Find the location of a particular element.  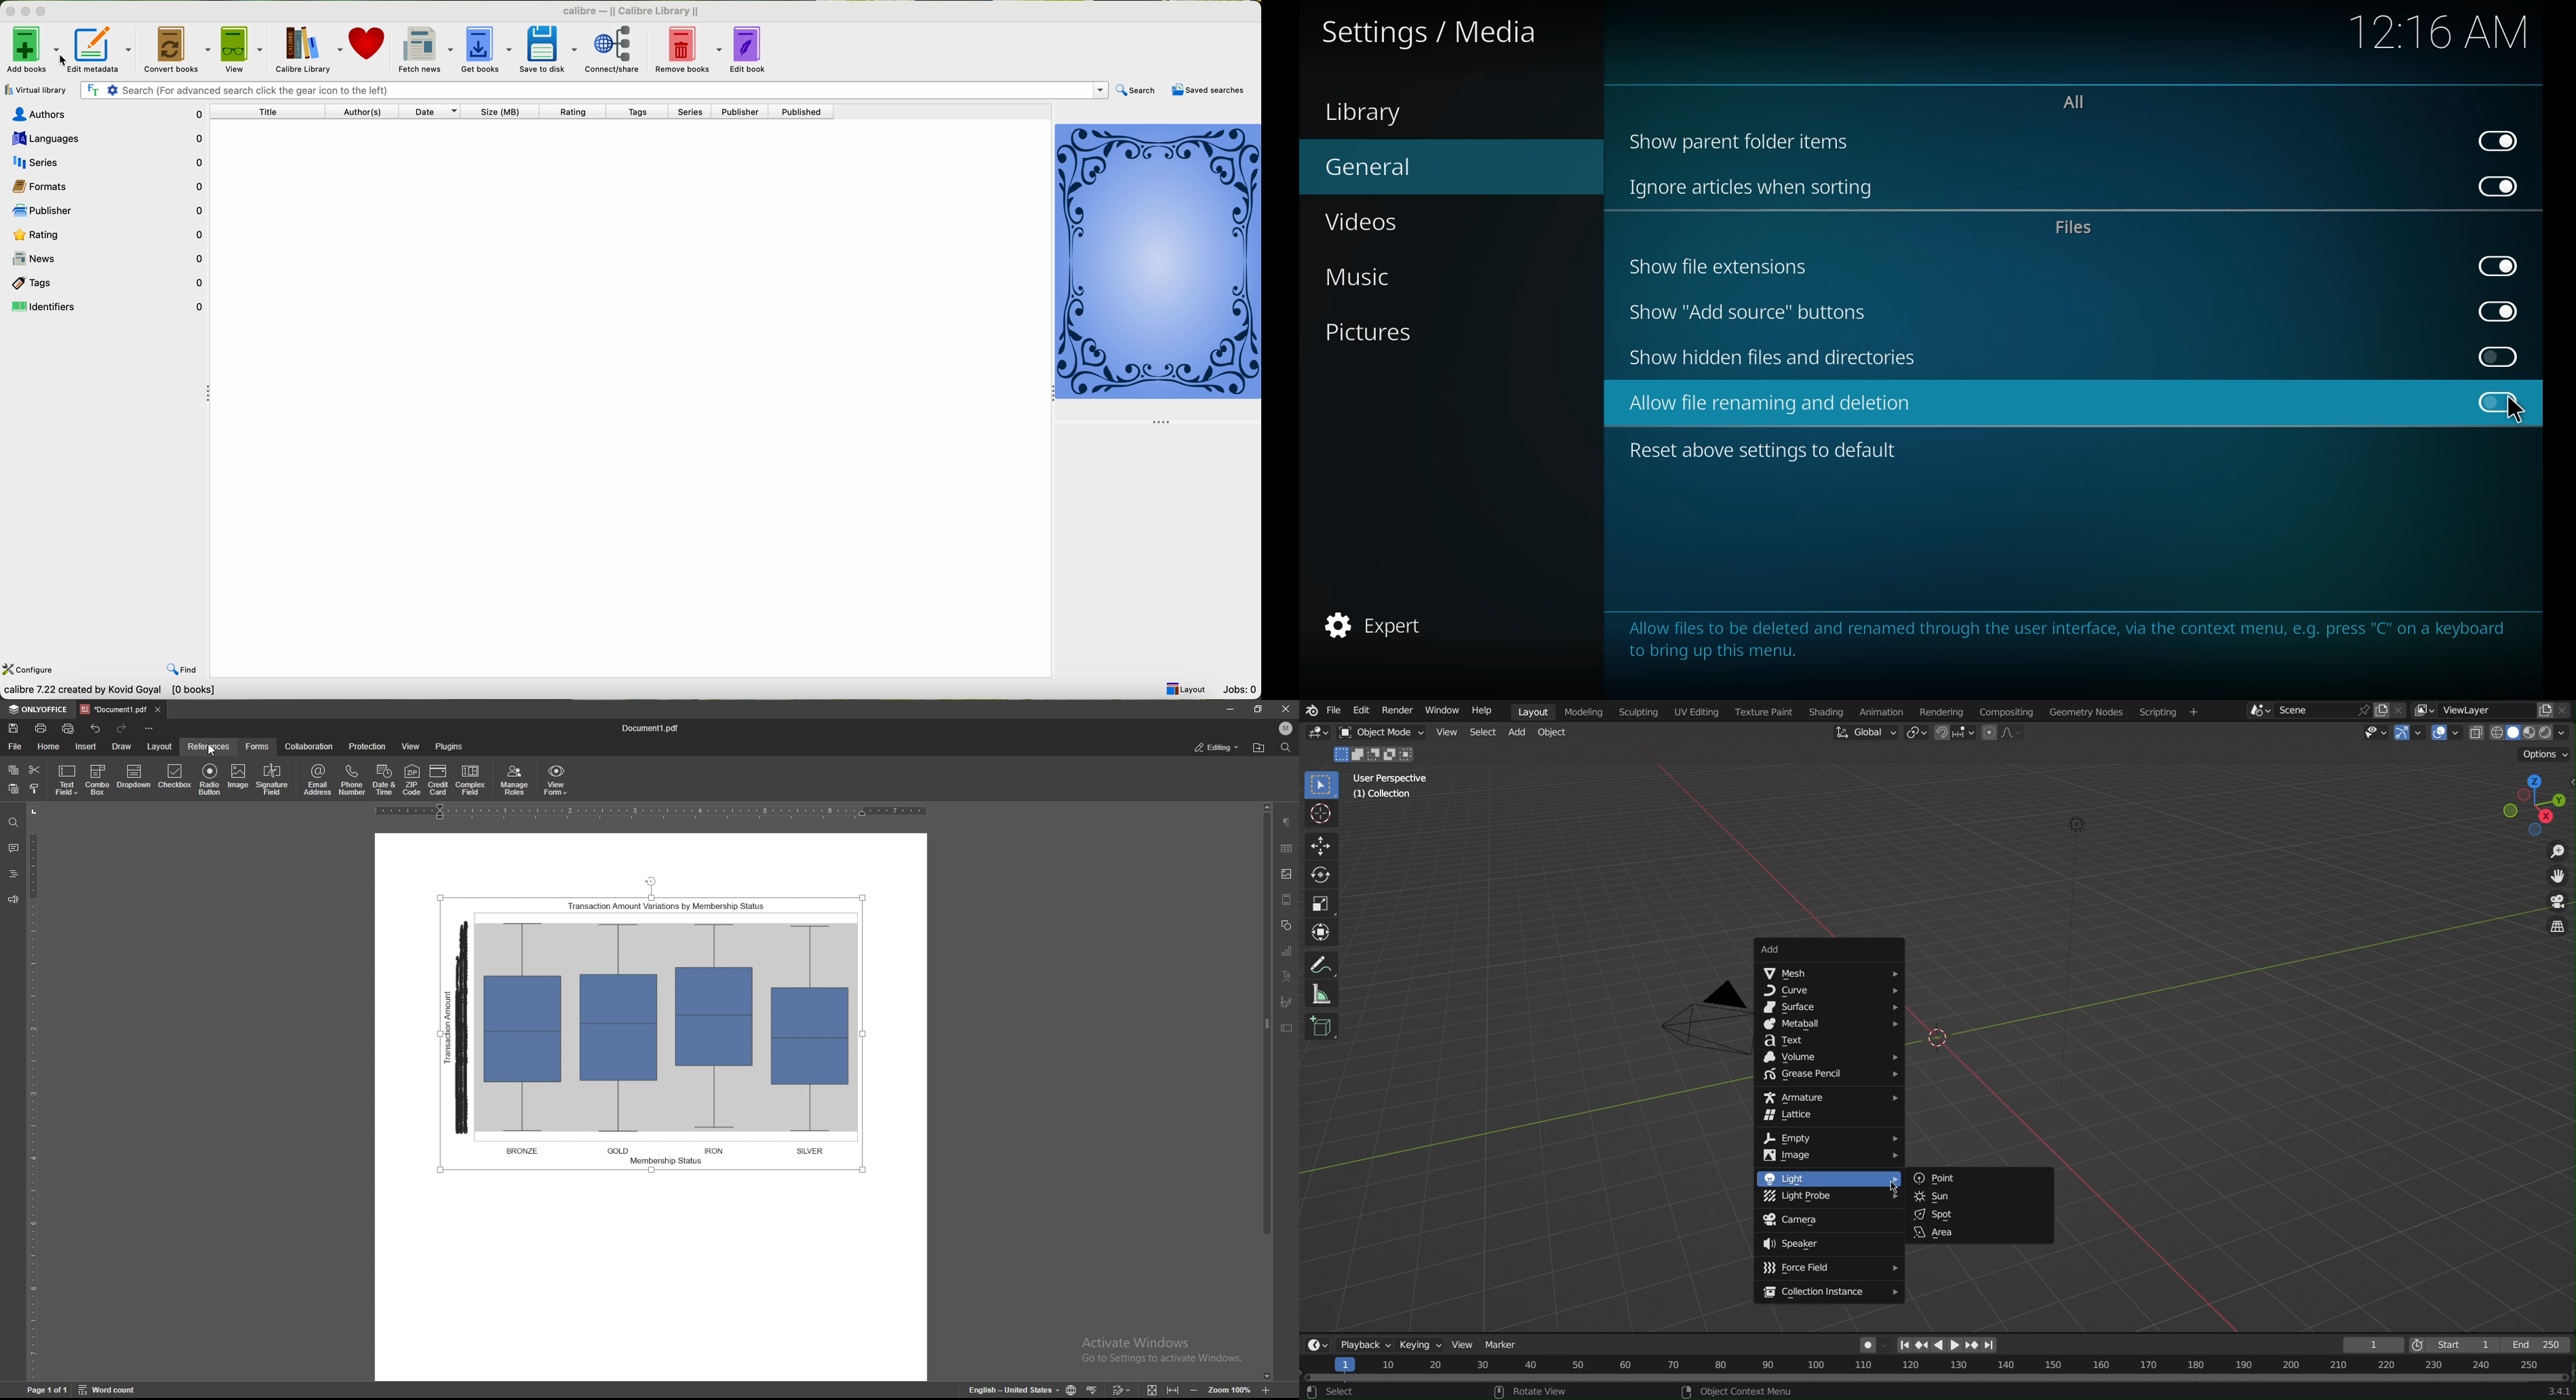

chart is located at coordinates (1288, 950).